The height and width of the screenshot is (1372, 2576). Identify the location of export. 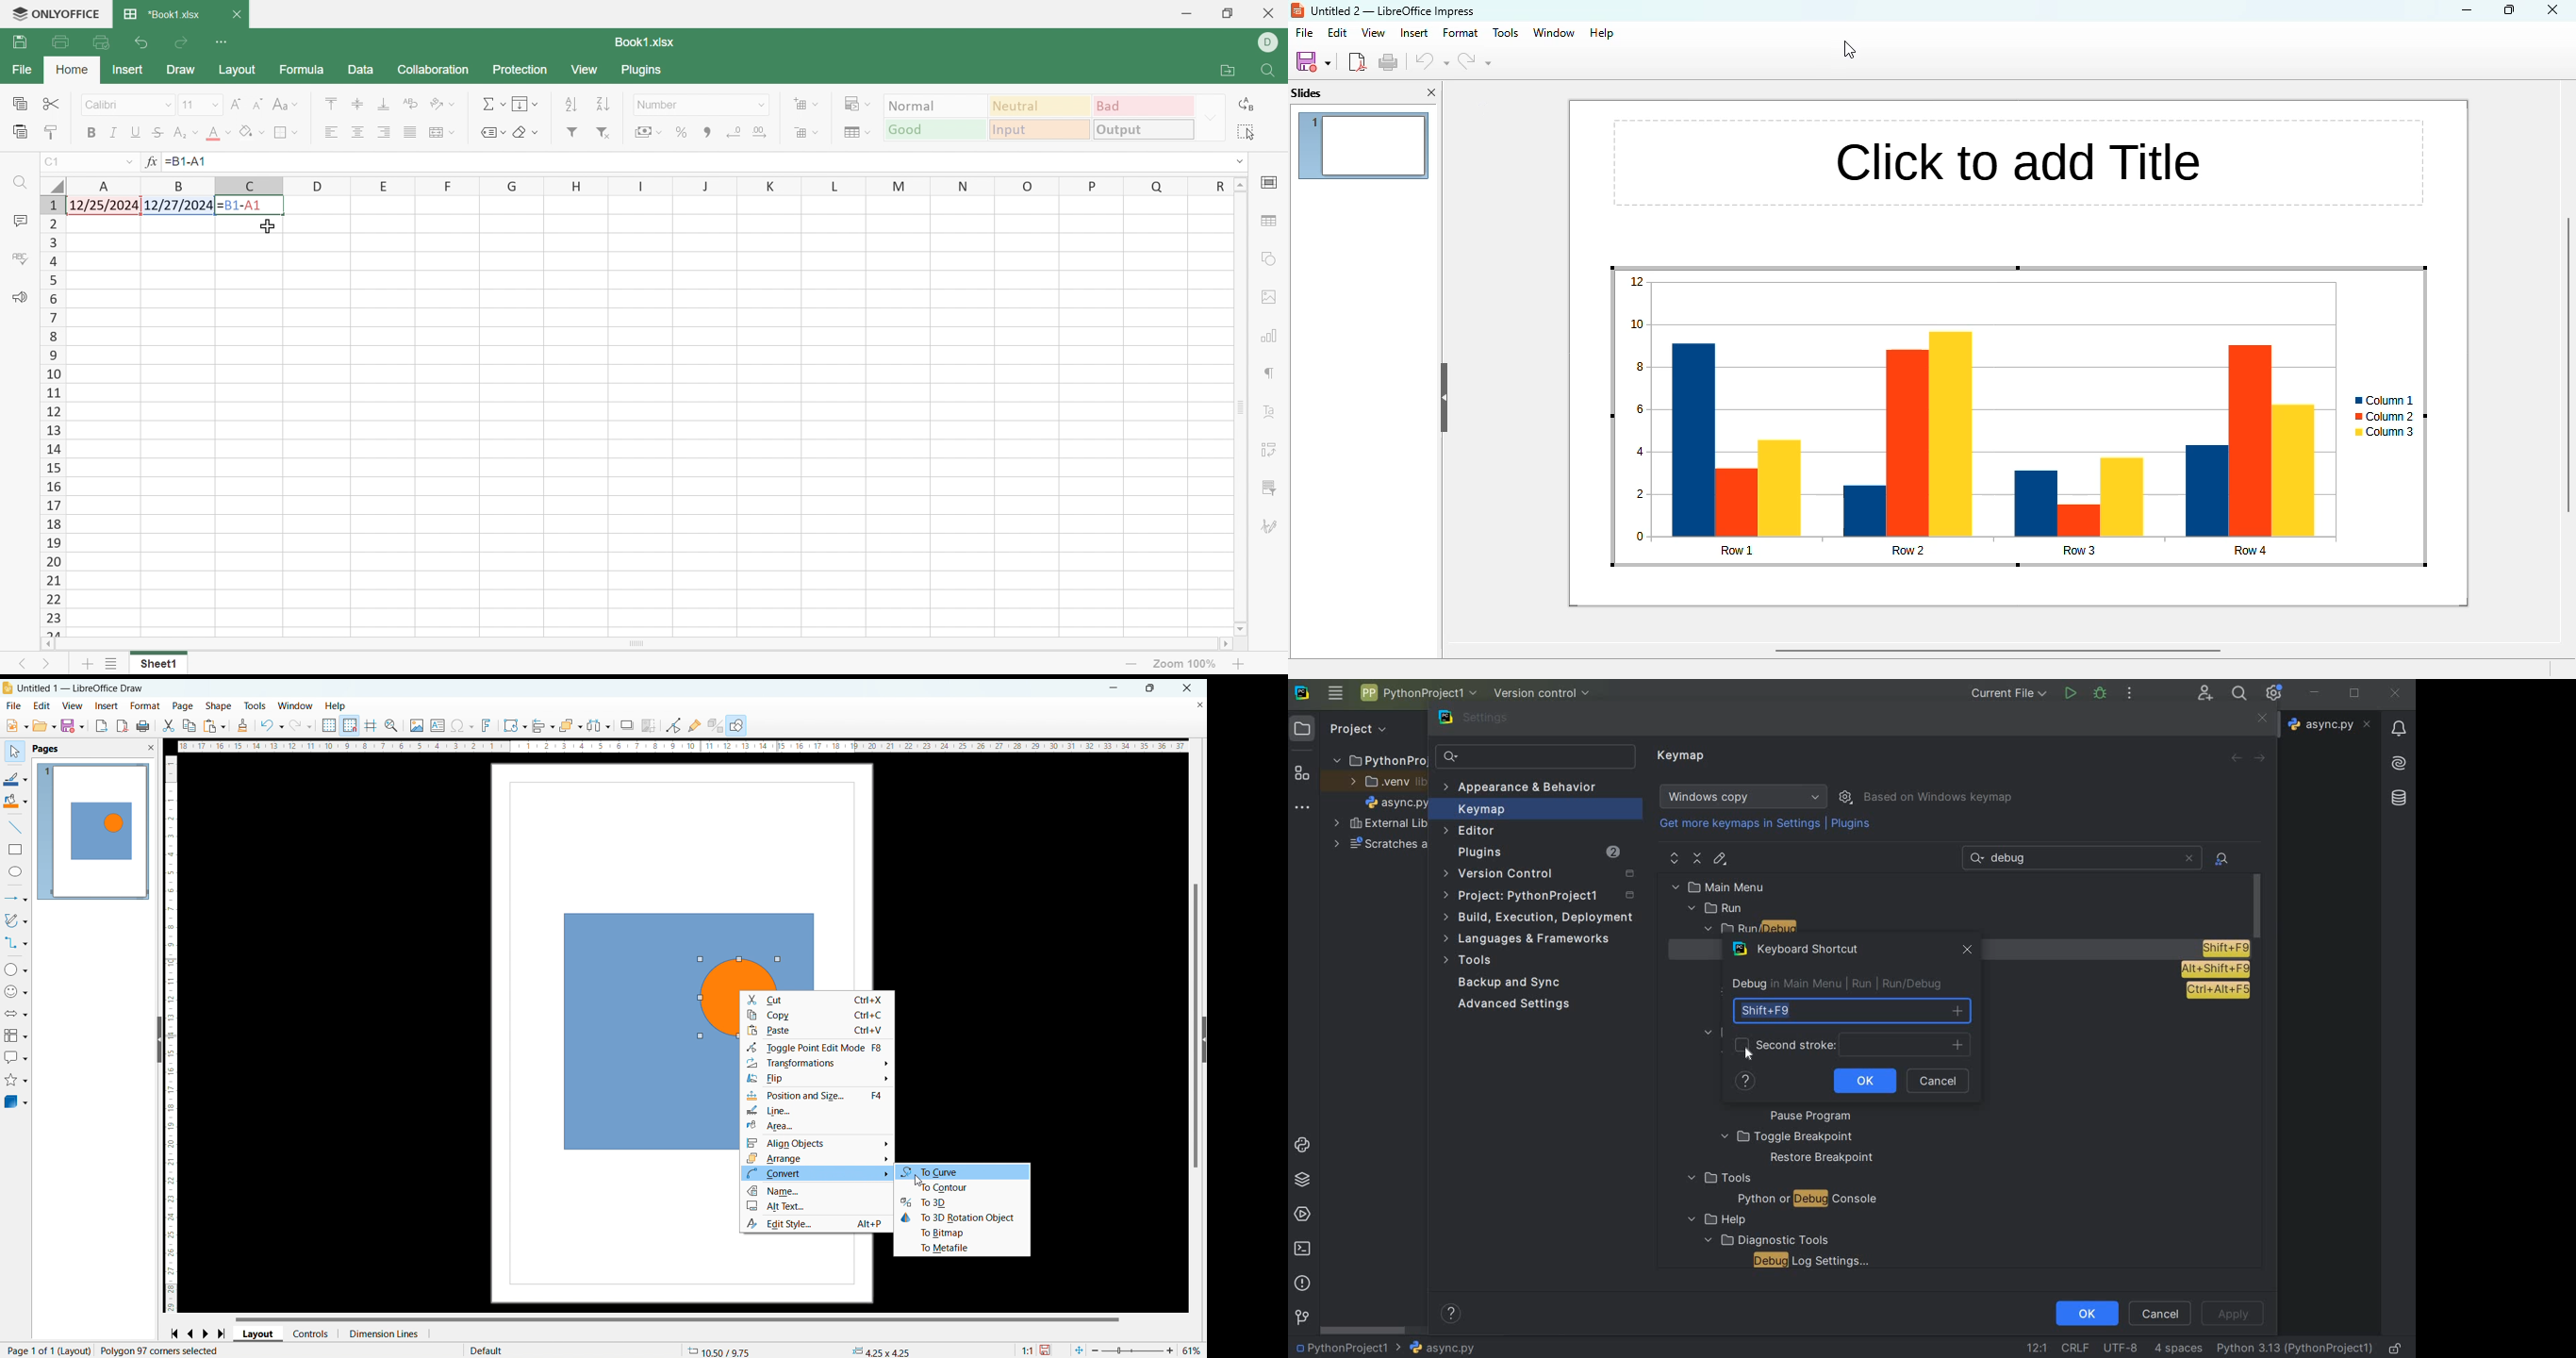
(102, 726).